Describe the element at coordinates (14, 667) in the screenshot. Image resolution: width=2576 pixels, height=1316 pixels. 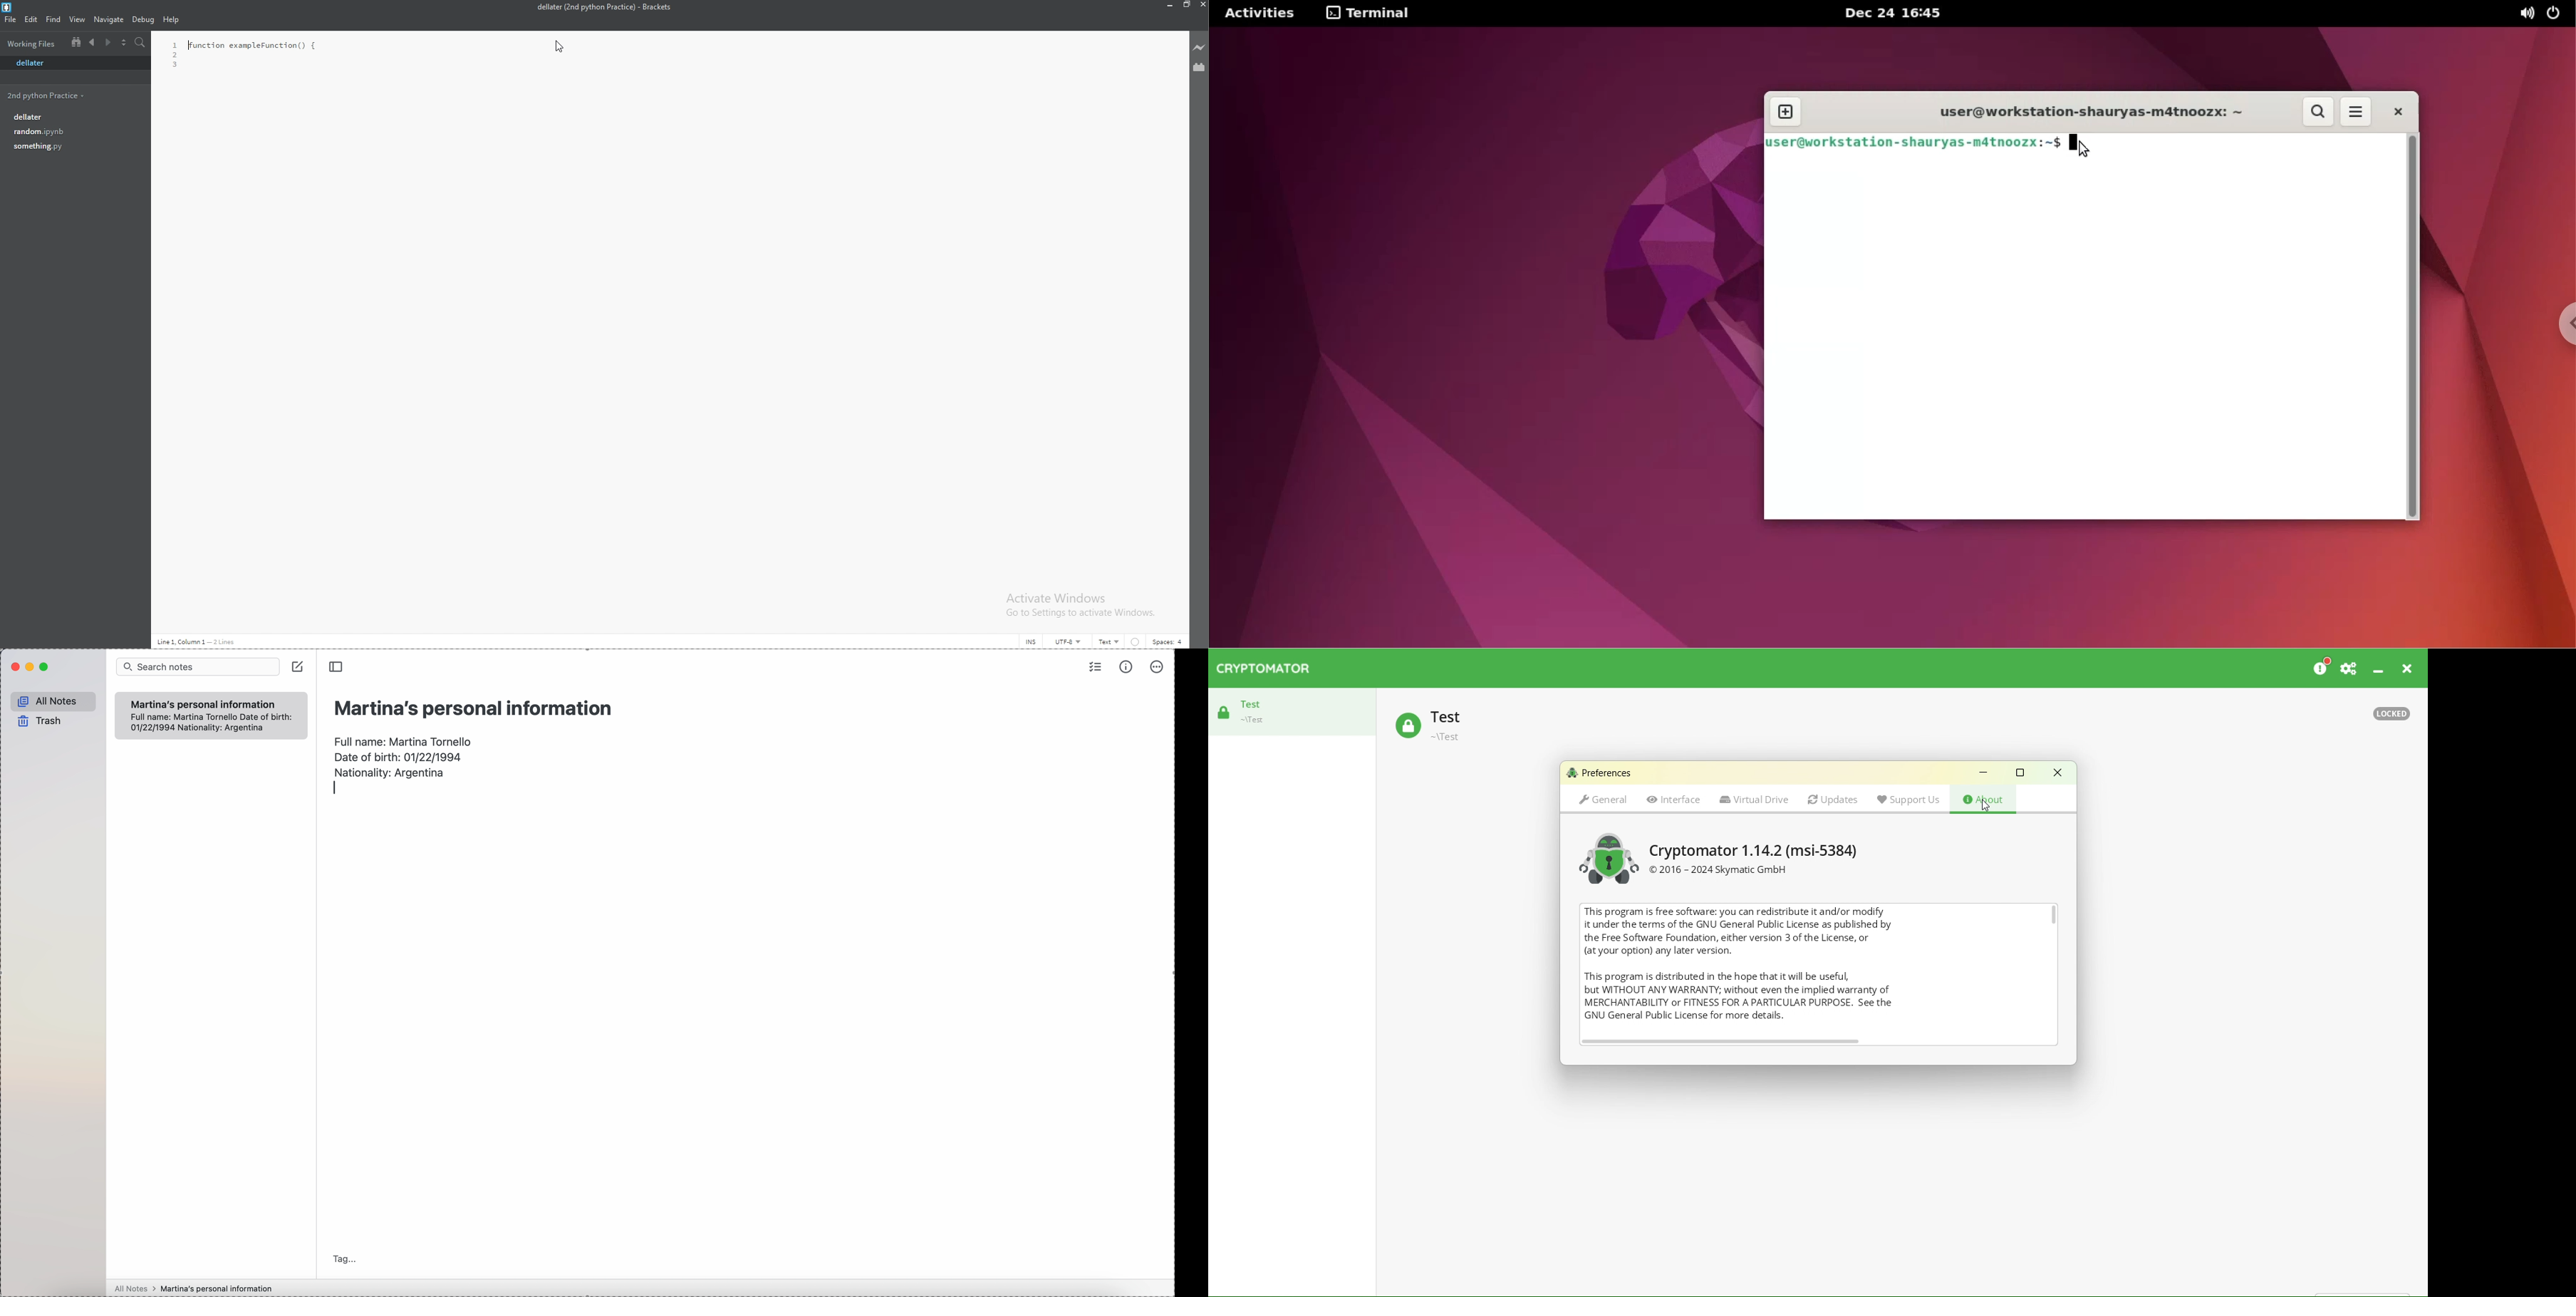
I see `close Simplenote` at that location.